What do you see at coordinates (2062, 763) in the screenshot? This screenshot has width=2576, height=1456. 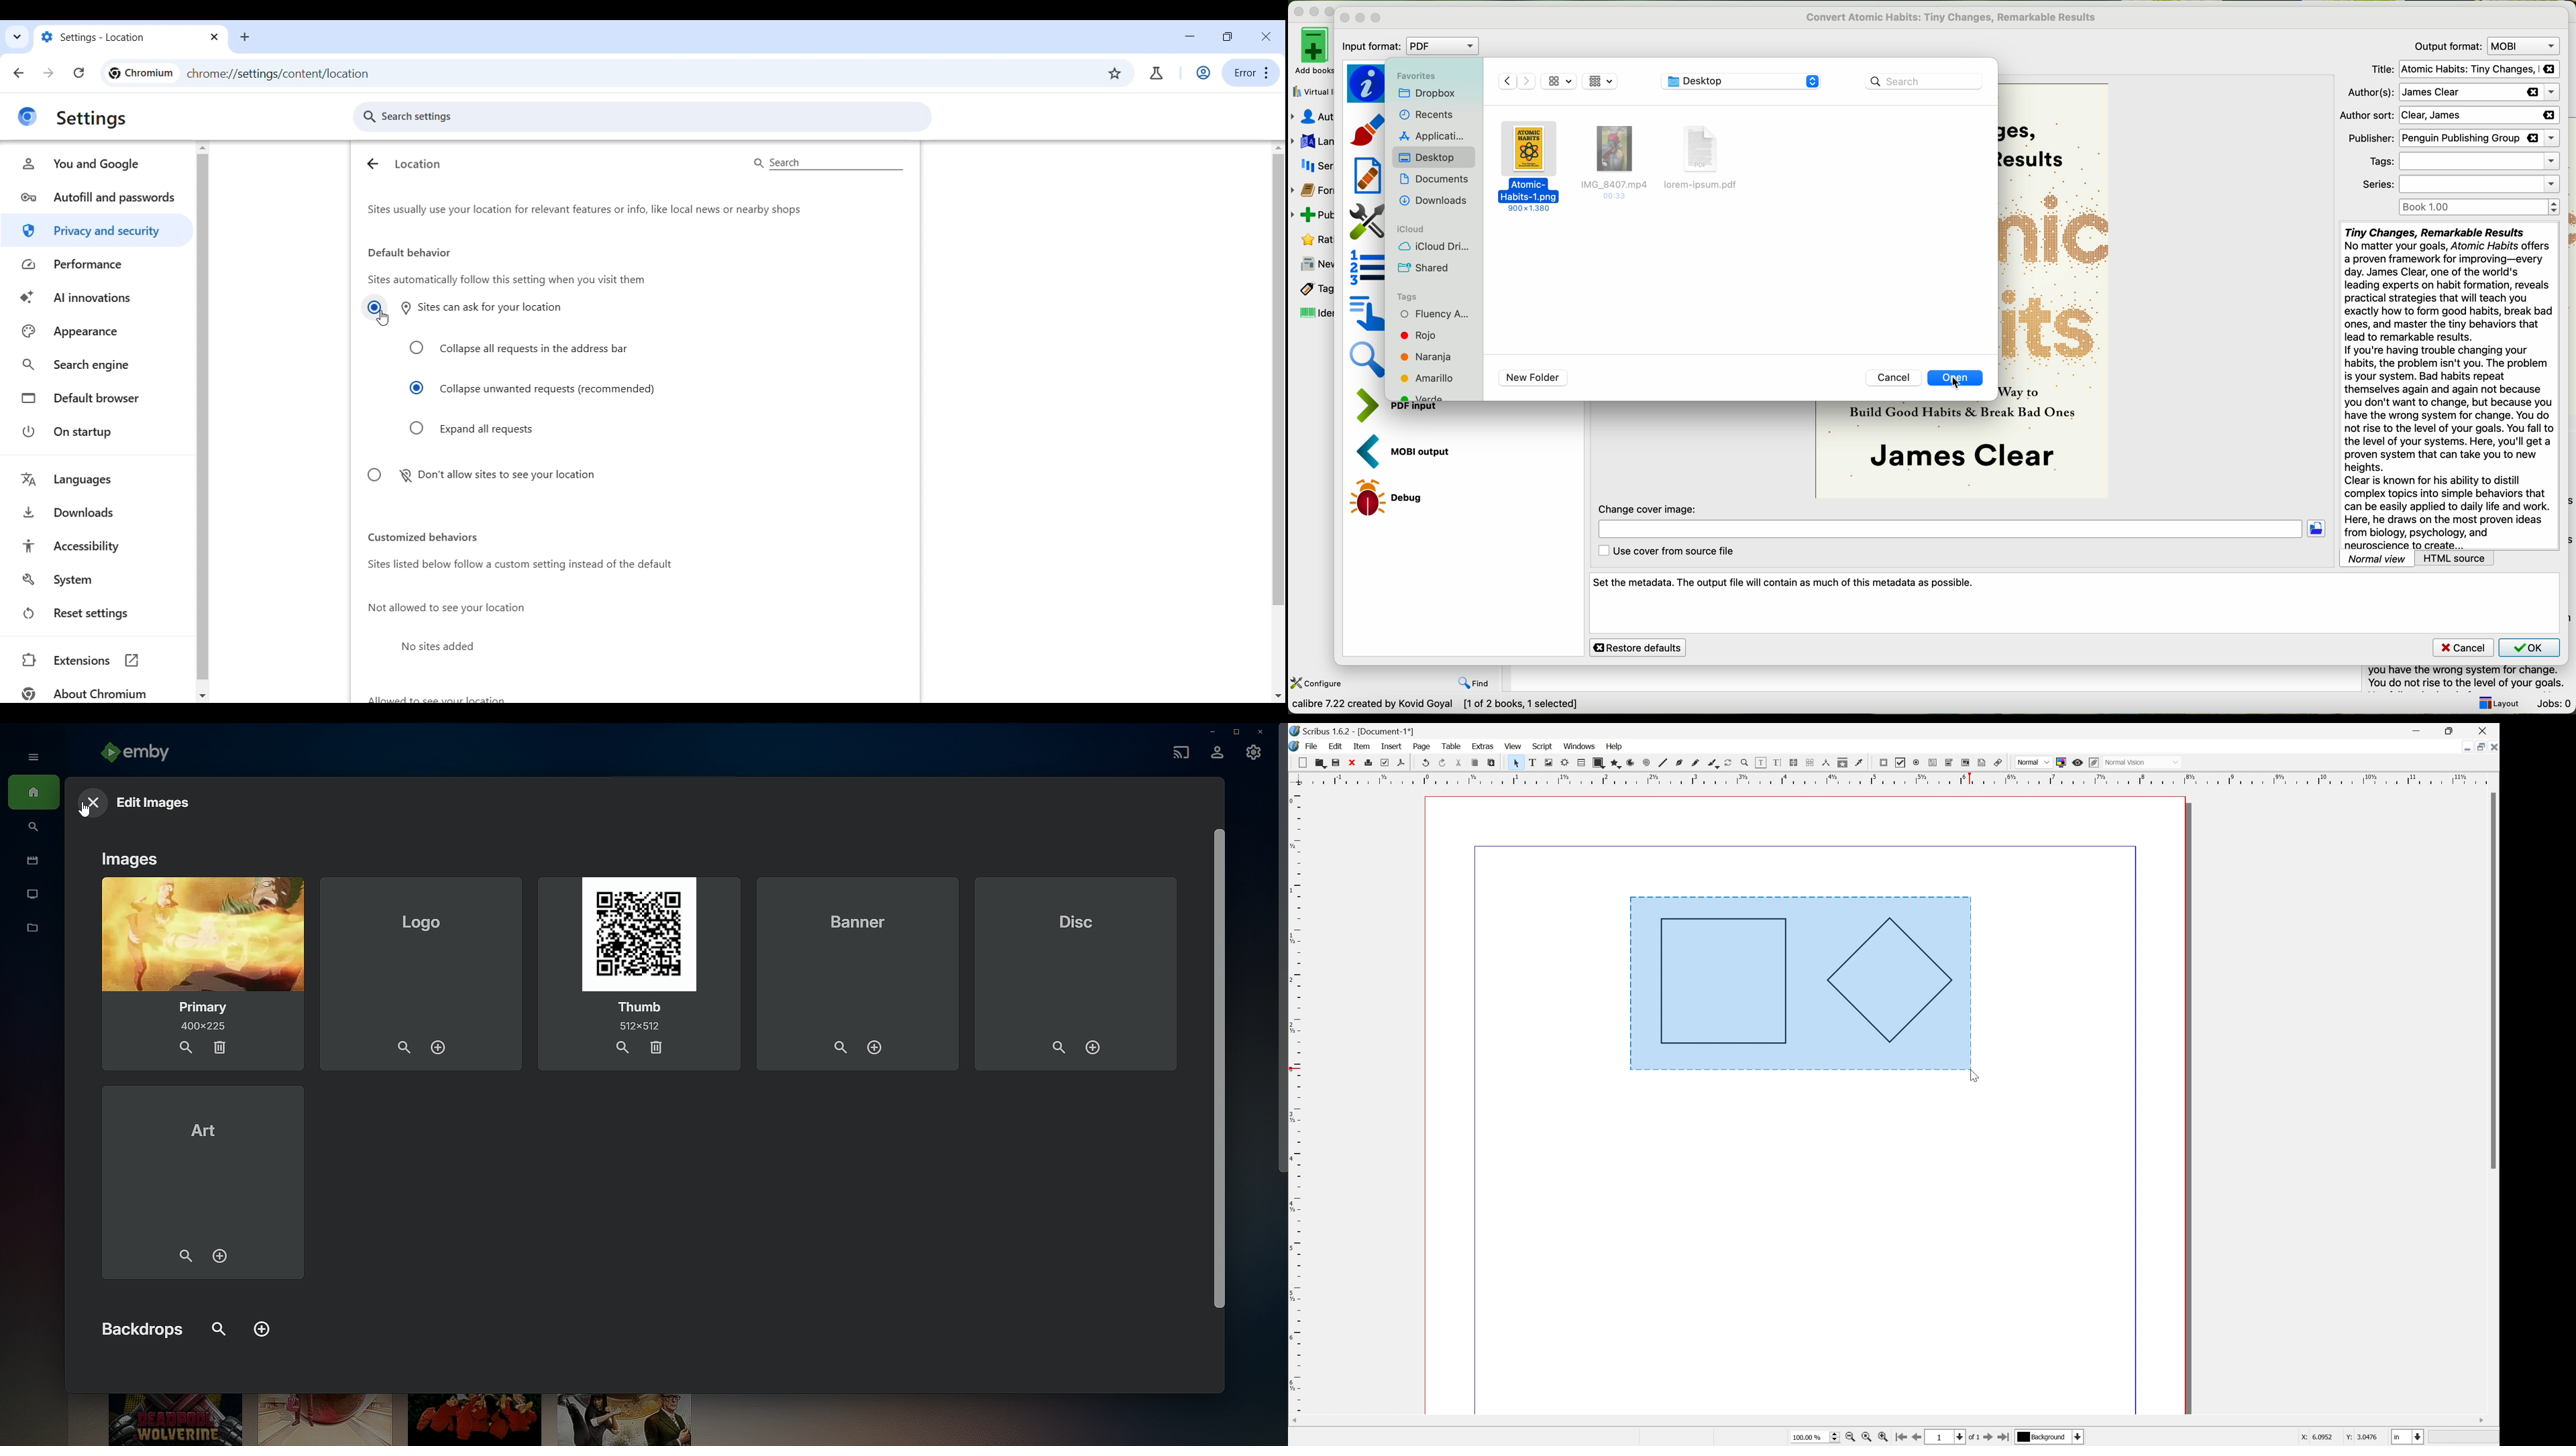 I see `Toggle color management system` at bounding box center [2062, 763].